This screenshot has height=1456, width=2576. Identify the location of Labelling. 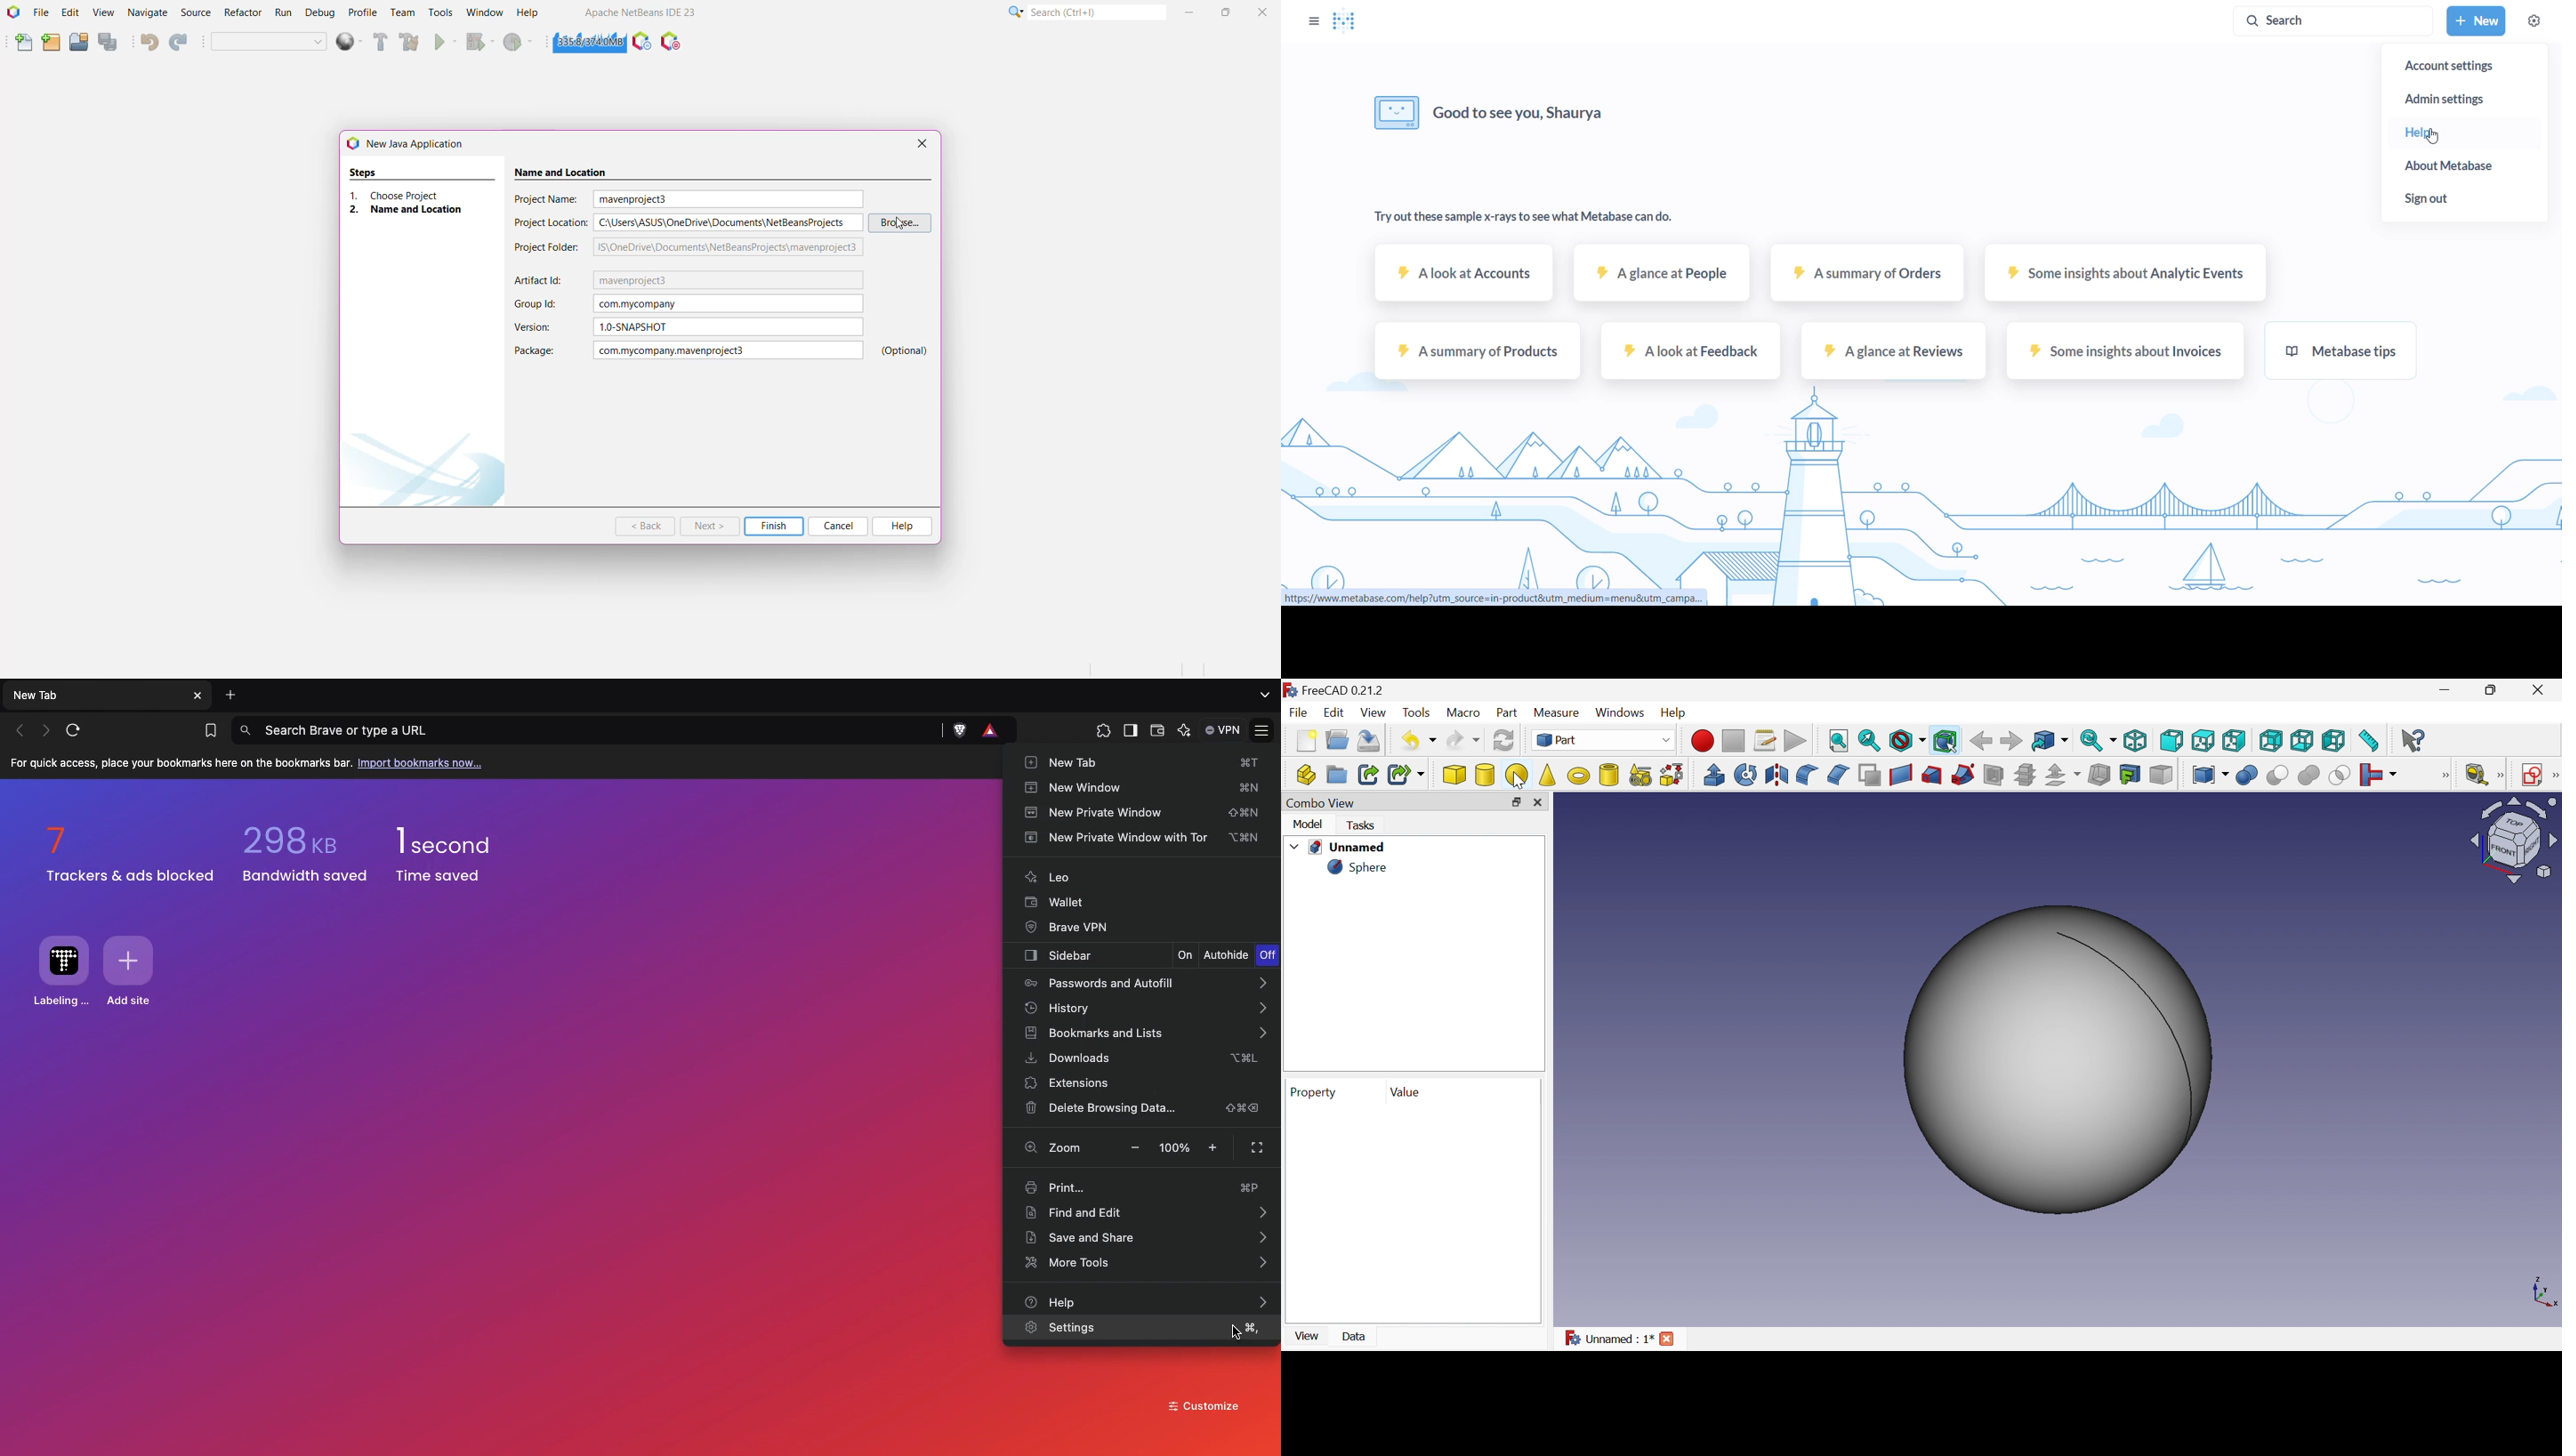
(62, 973).